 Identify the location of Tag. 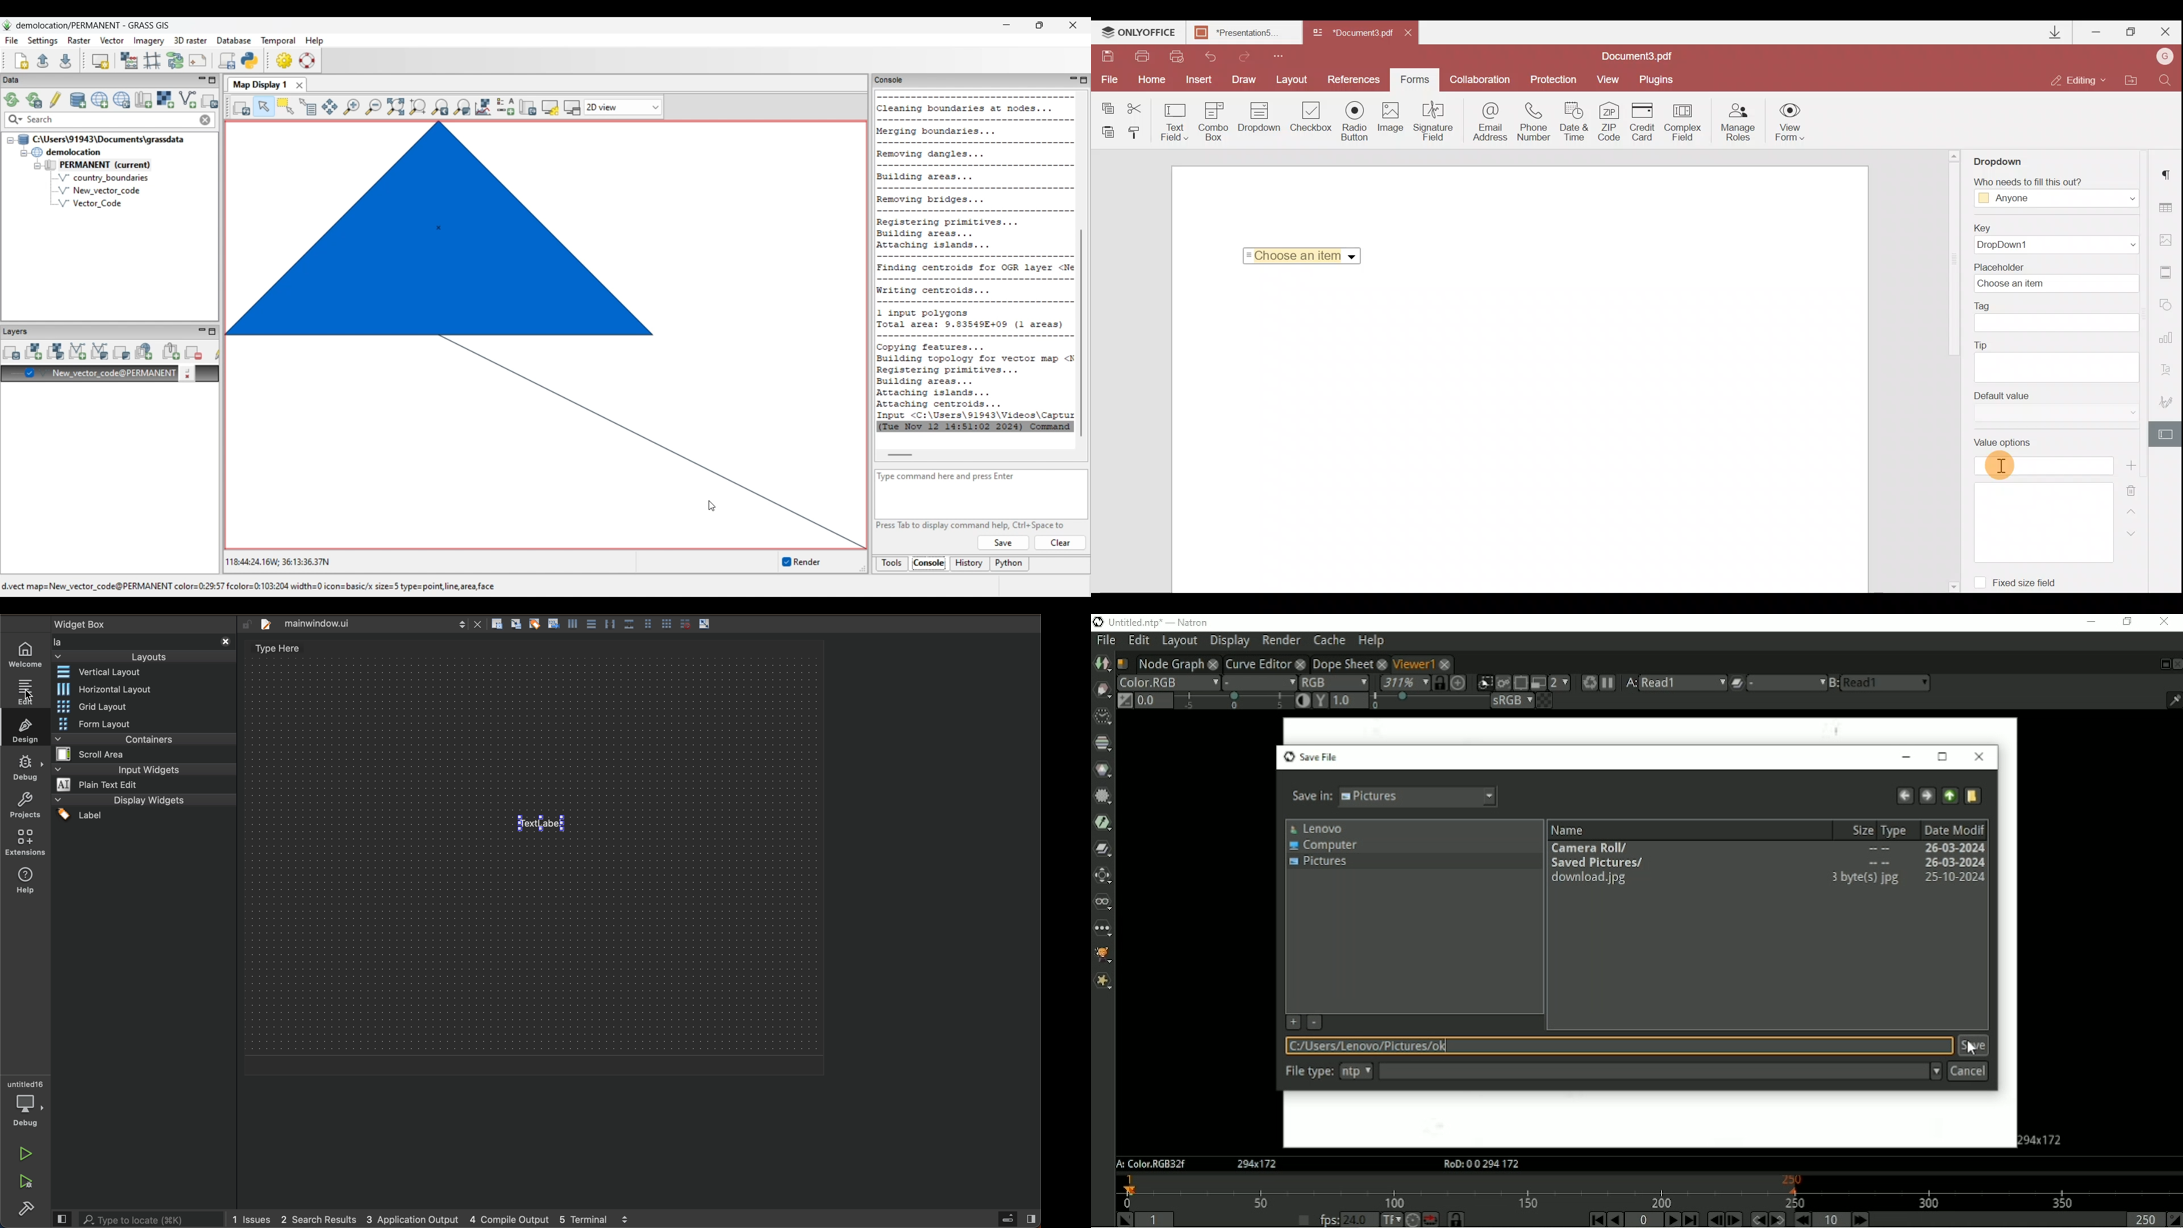
(2057, 317).